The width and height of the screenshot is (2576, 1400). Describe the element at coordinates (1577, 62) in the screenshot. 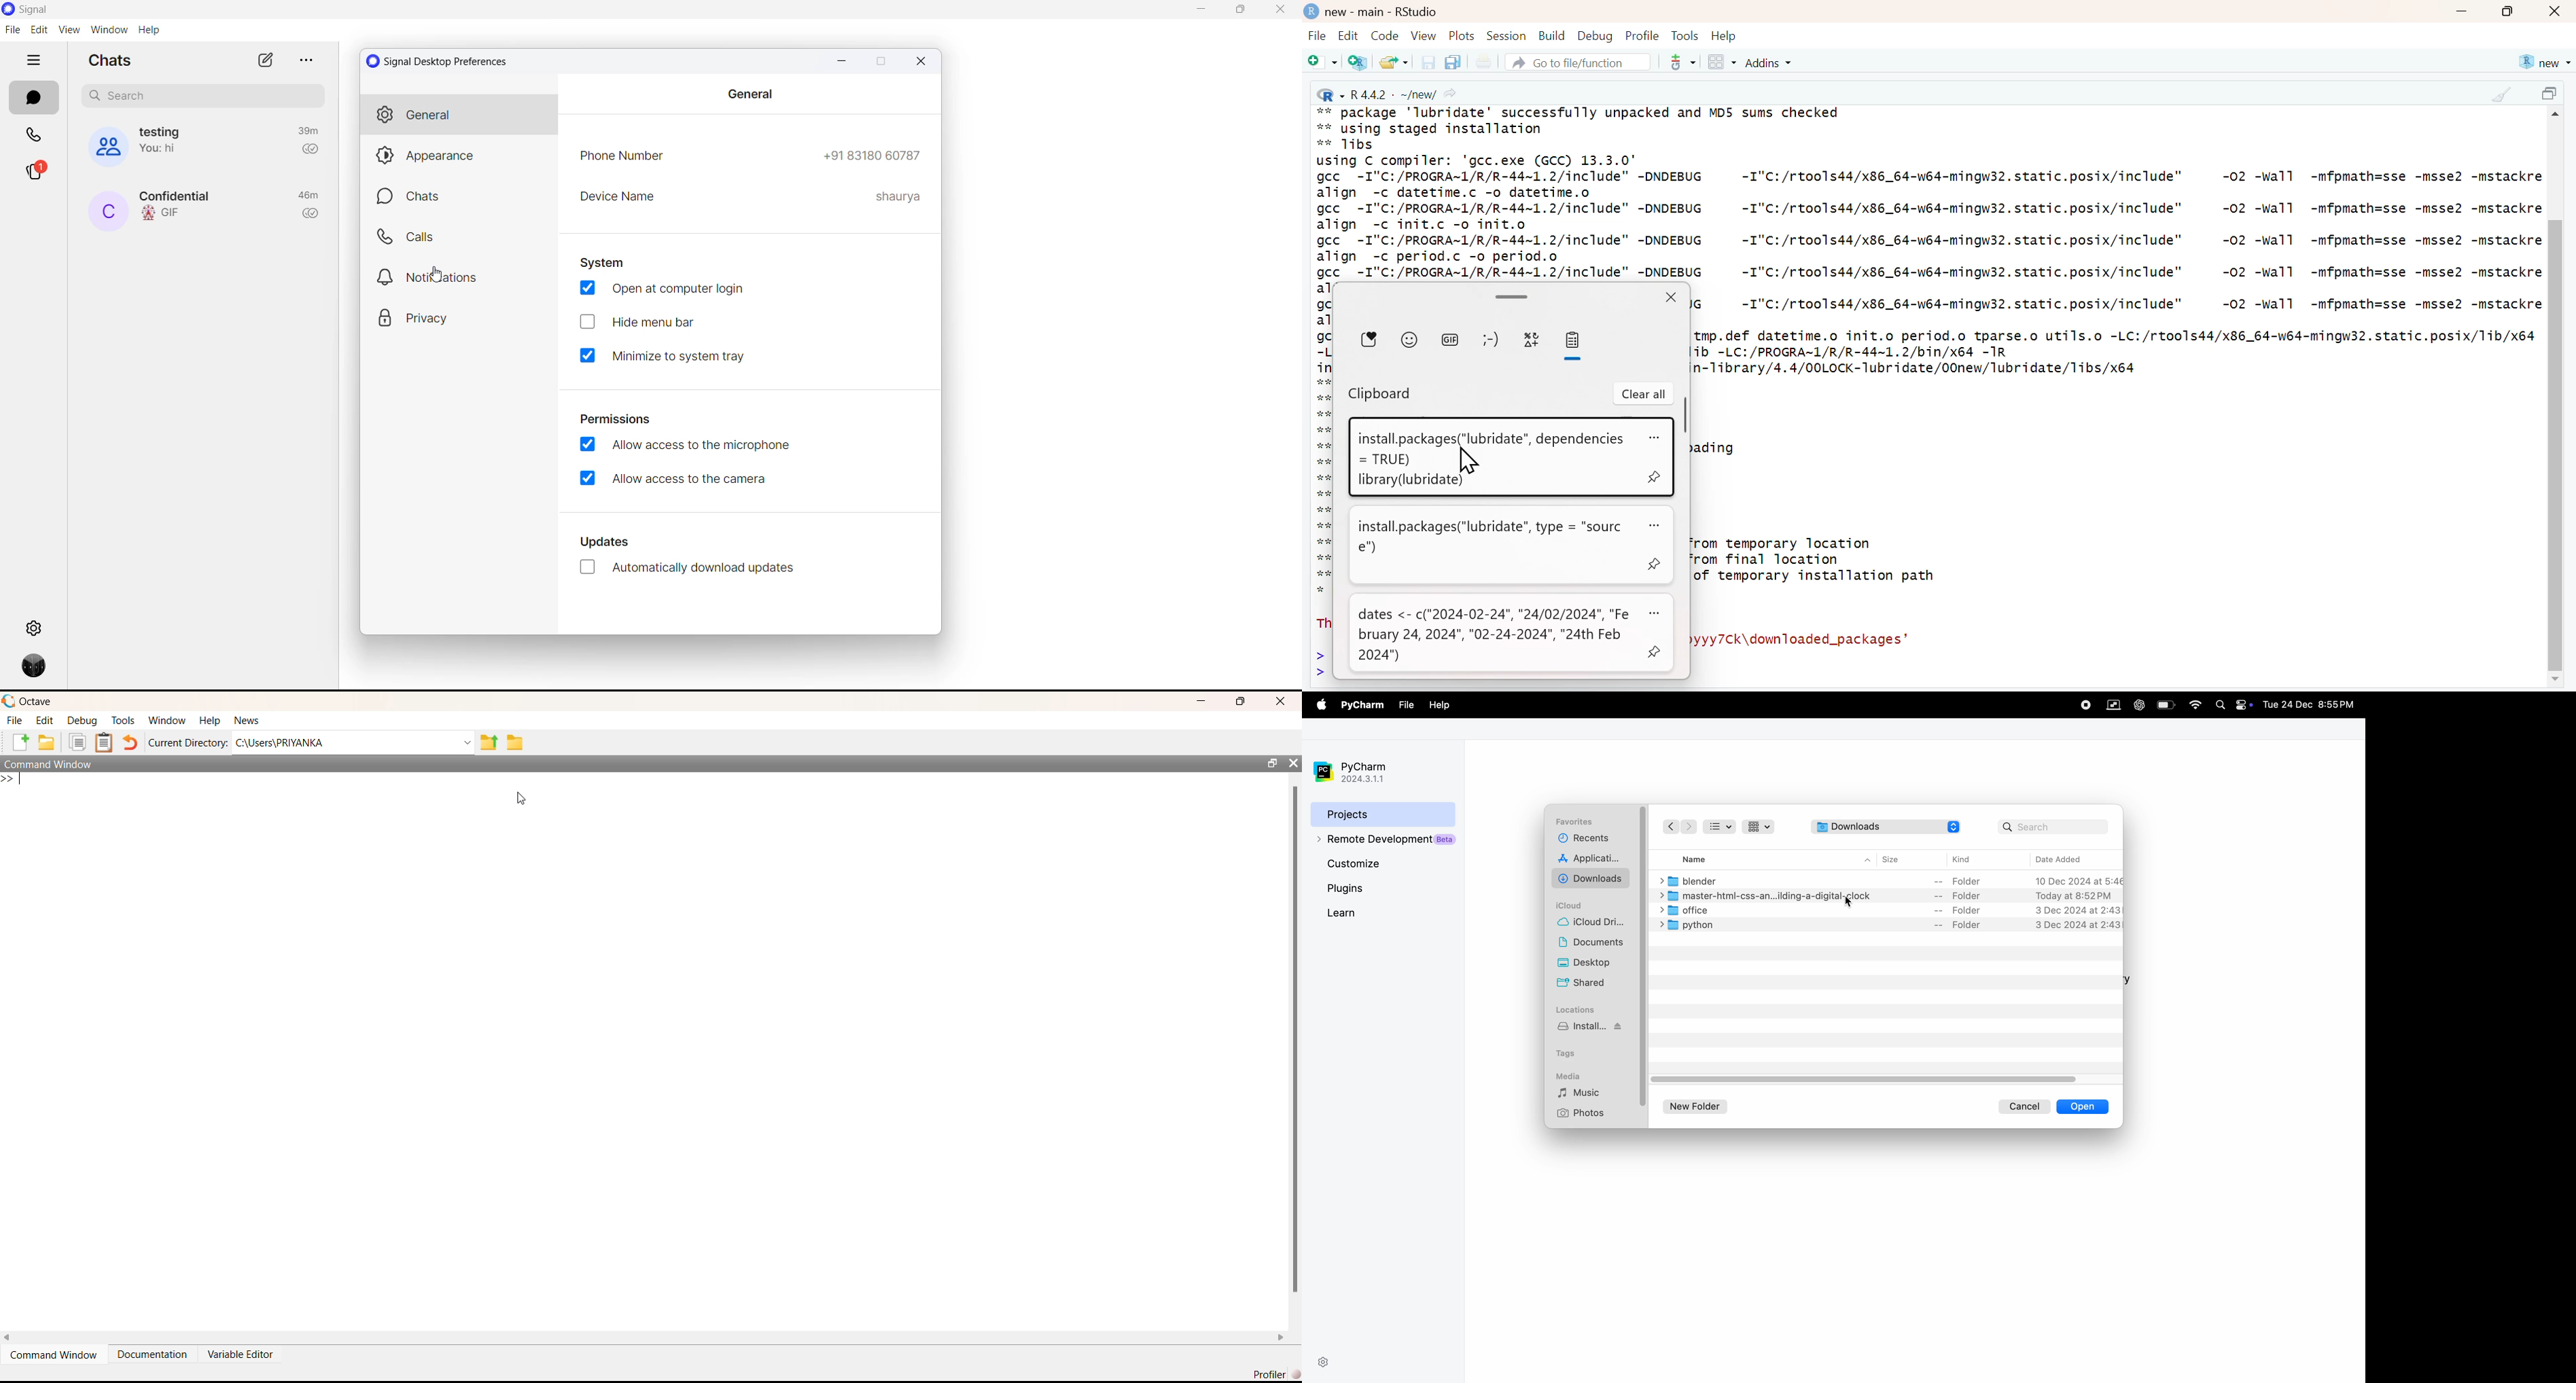

I see `Go to file/function` at that location.